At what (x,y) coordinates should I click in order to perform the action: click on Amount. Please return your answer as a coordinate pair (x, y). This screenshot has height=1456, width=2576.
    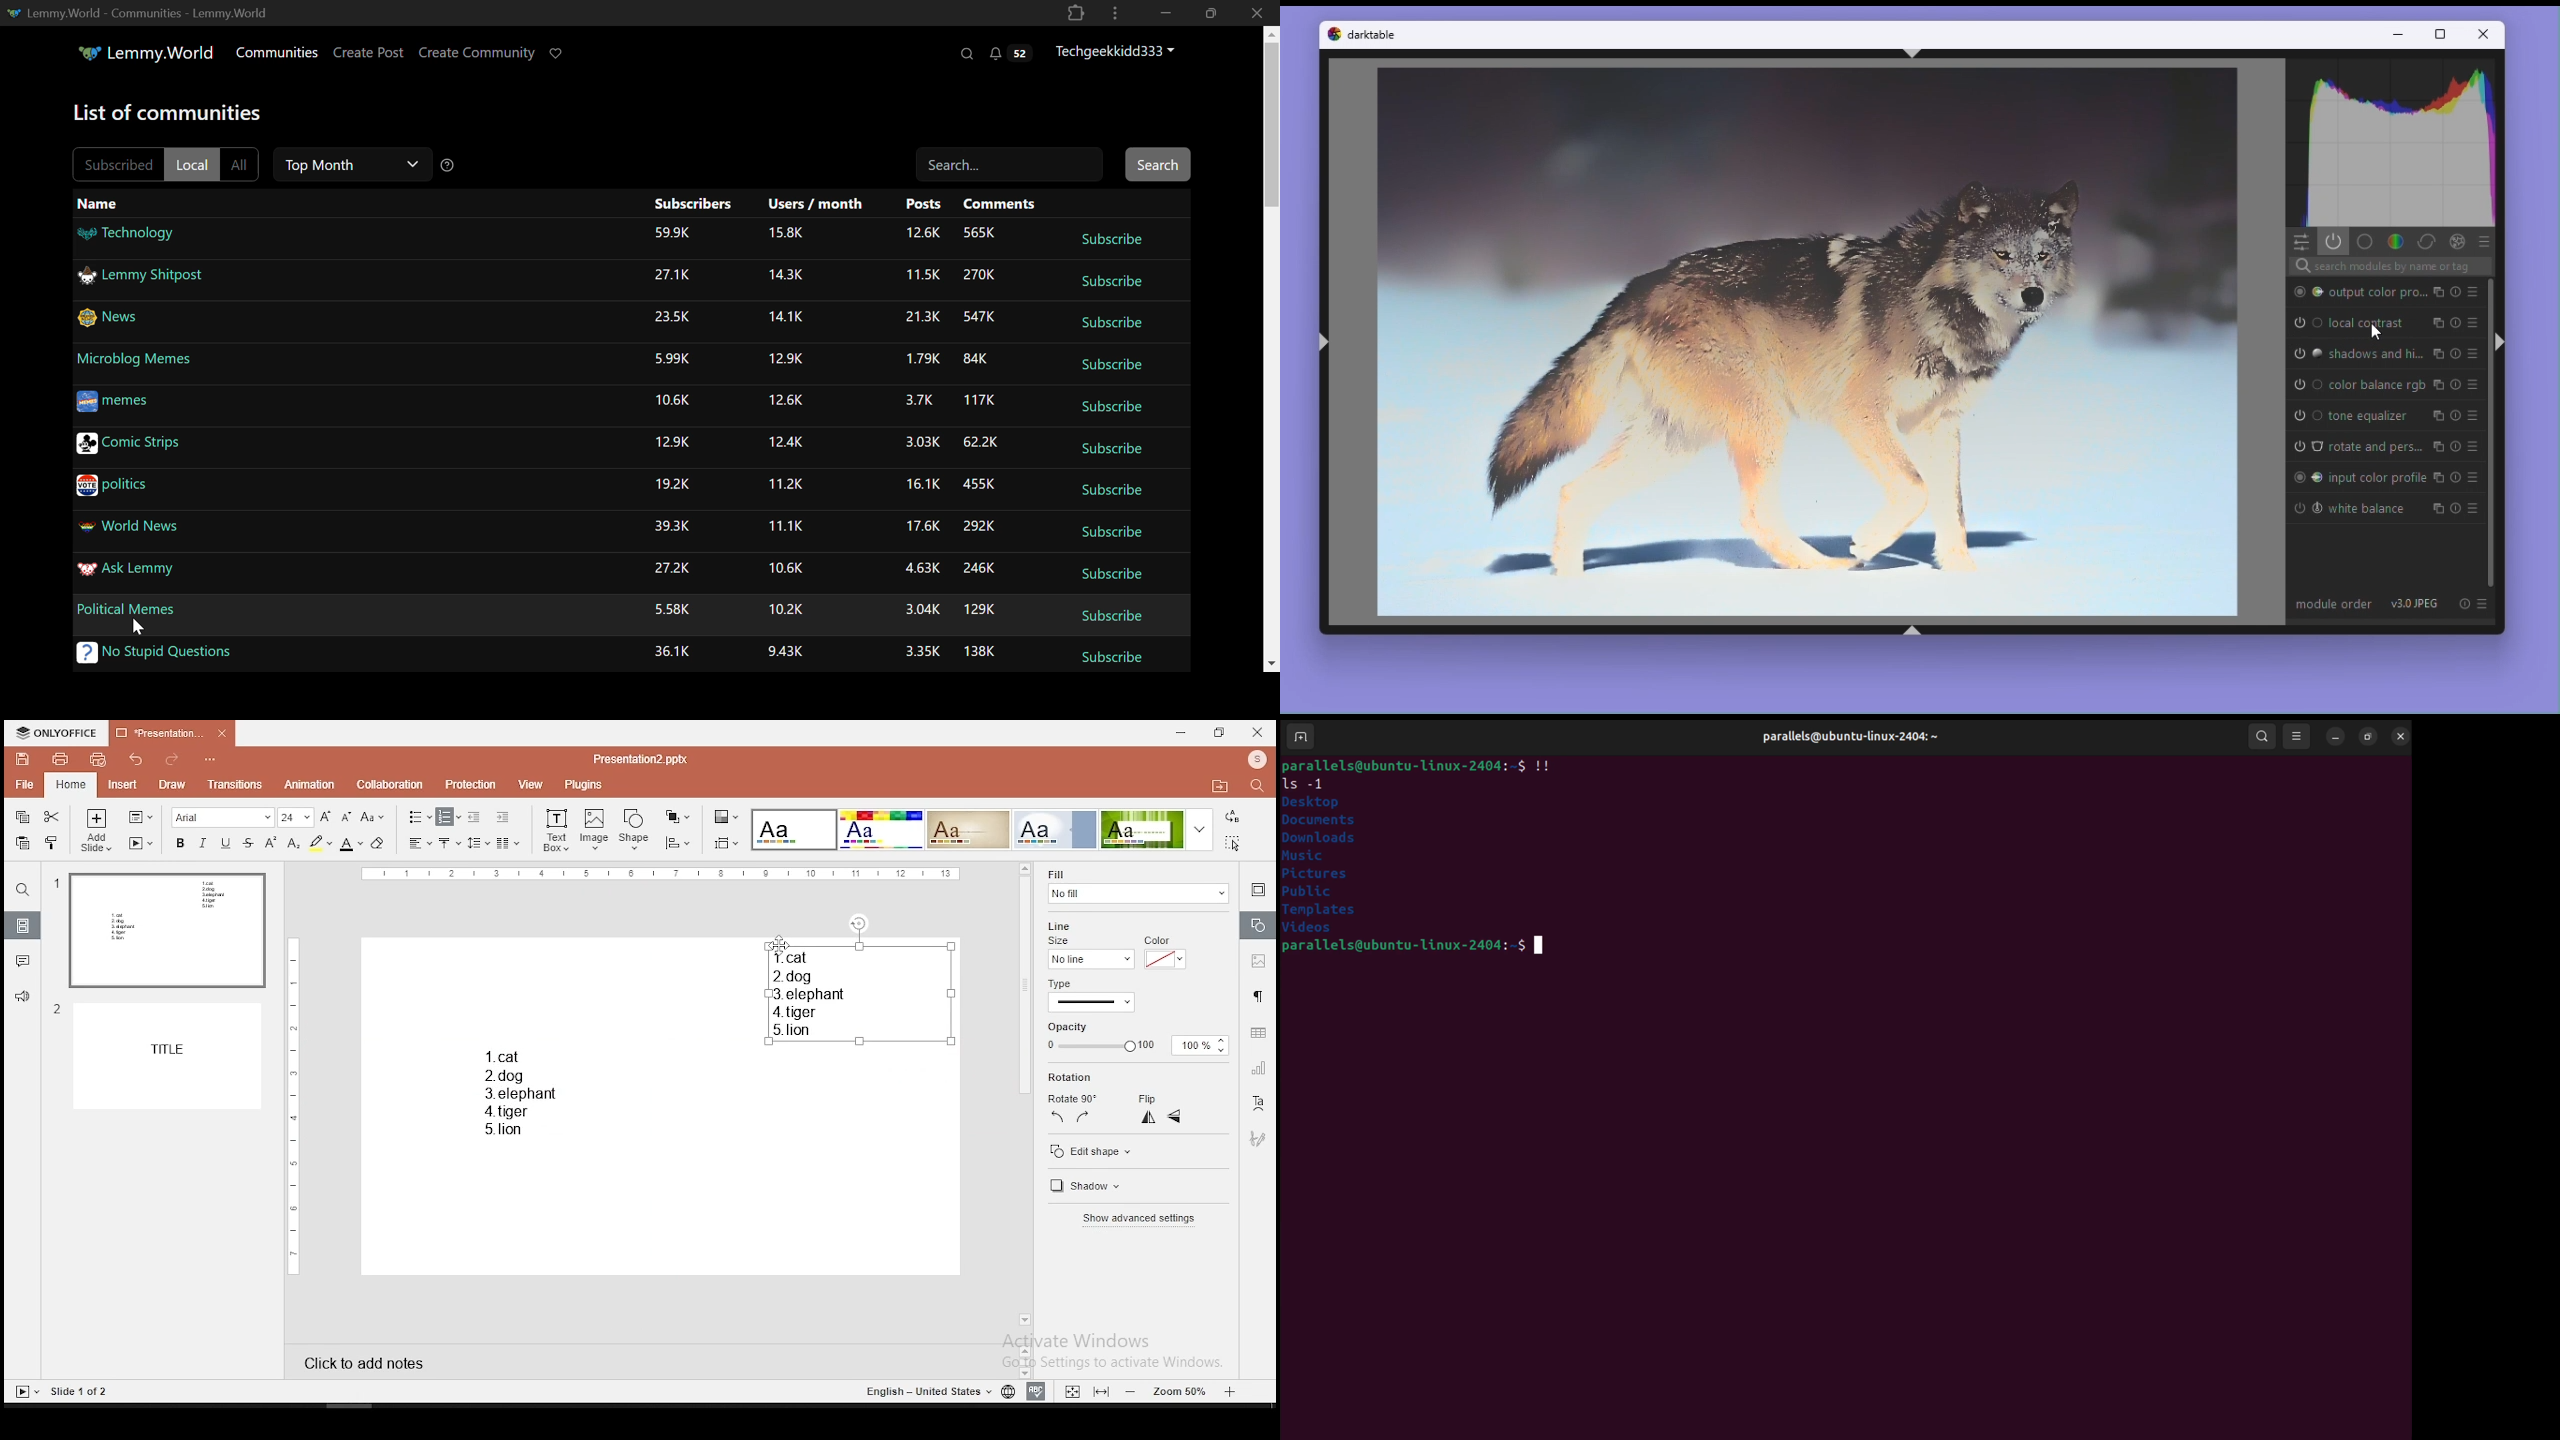
    Looking at the image, I should click on (675, 568).